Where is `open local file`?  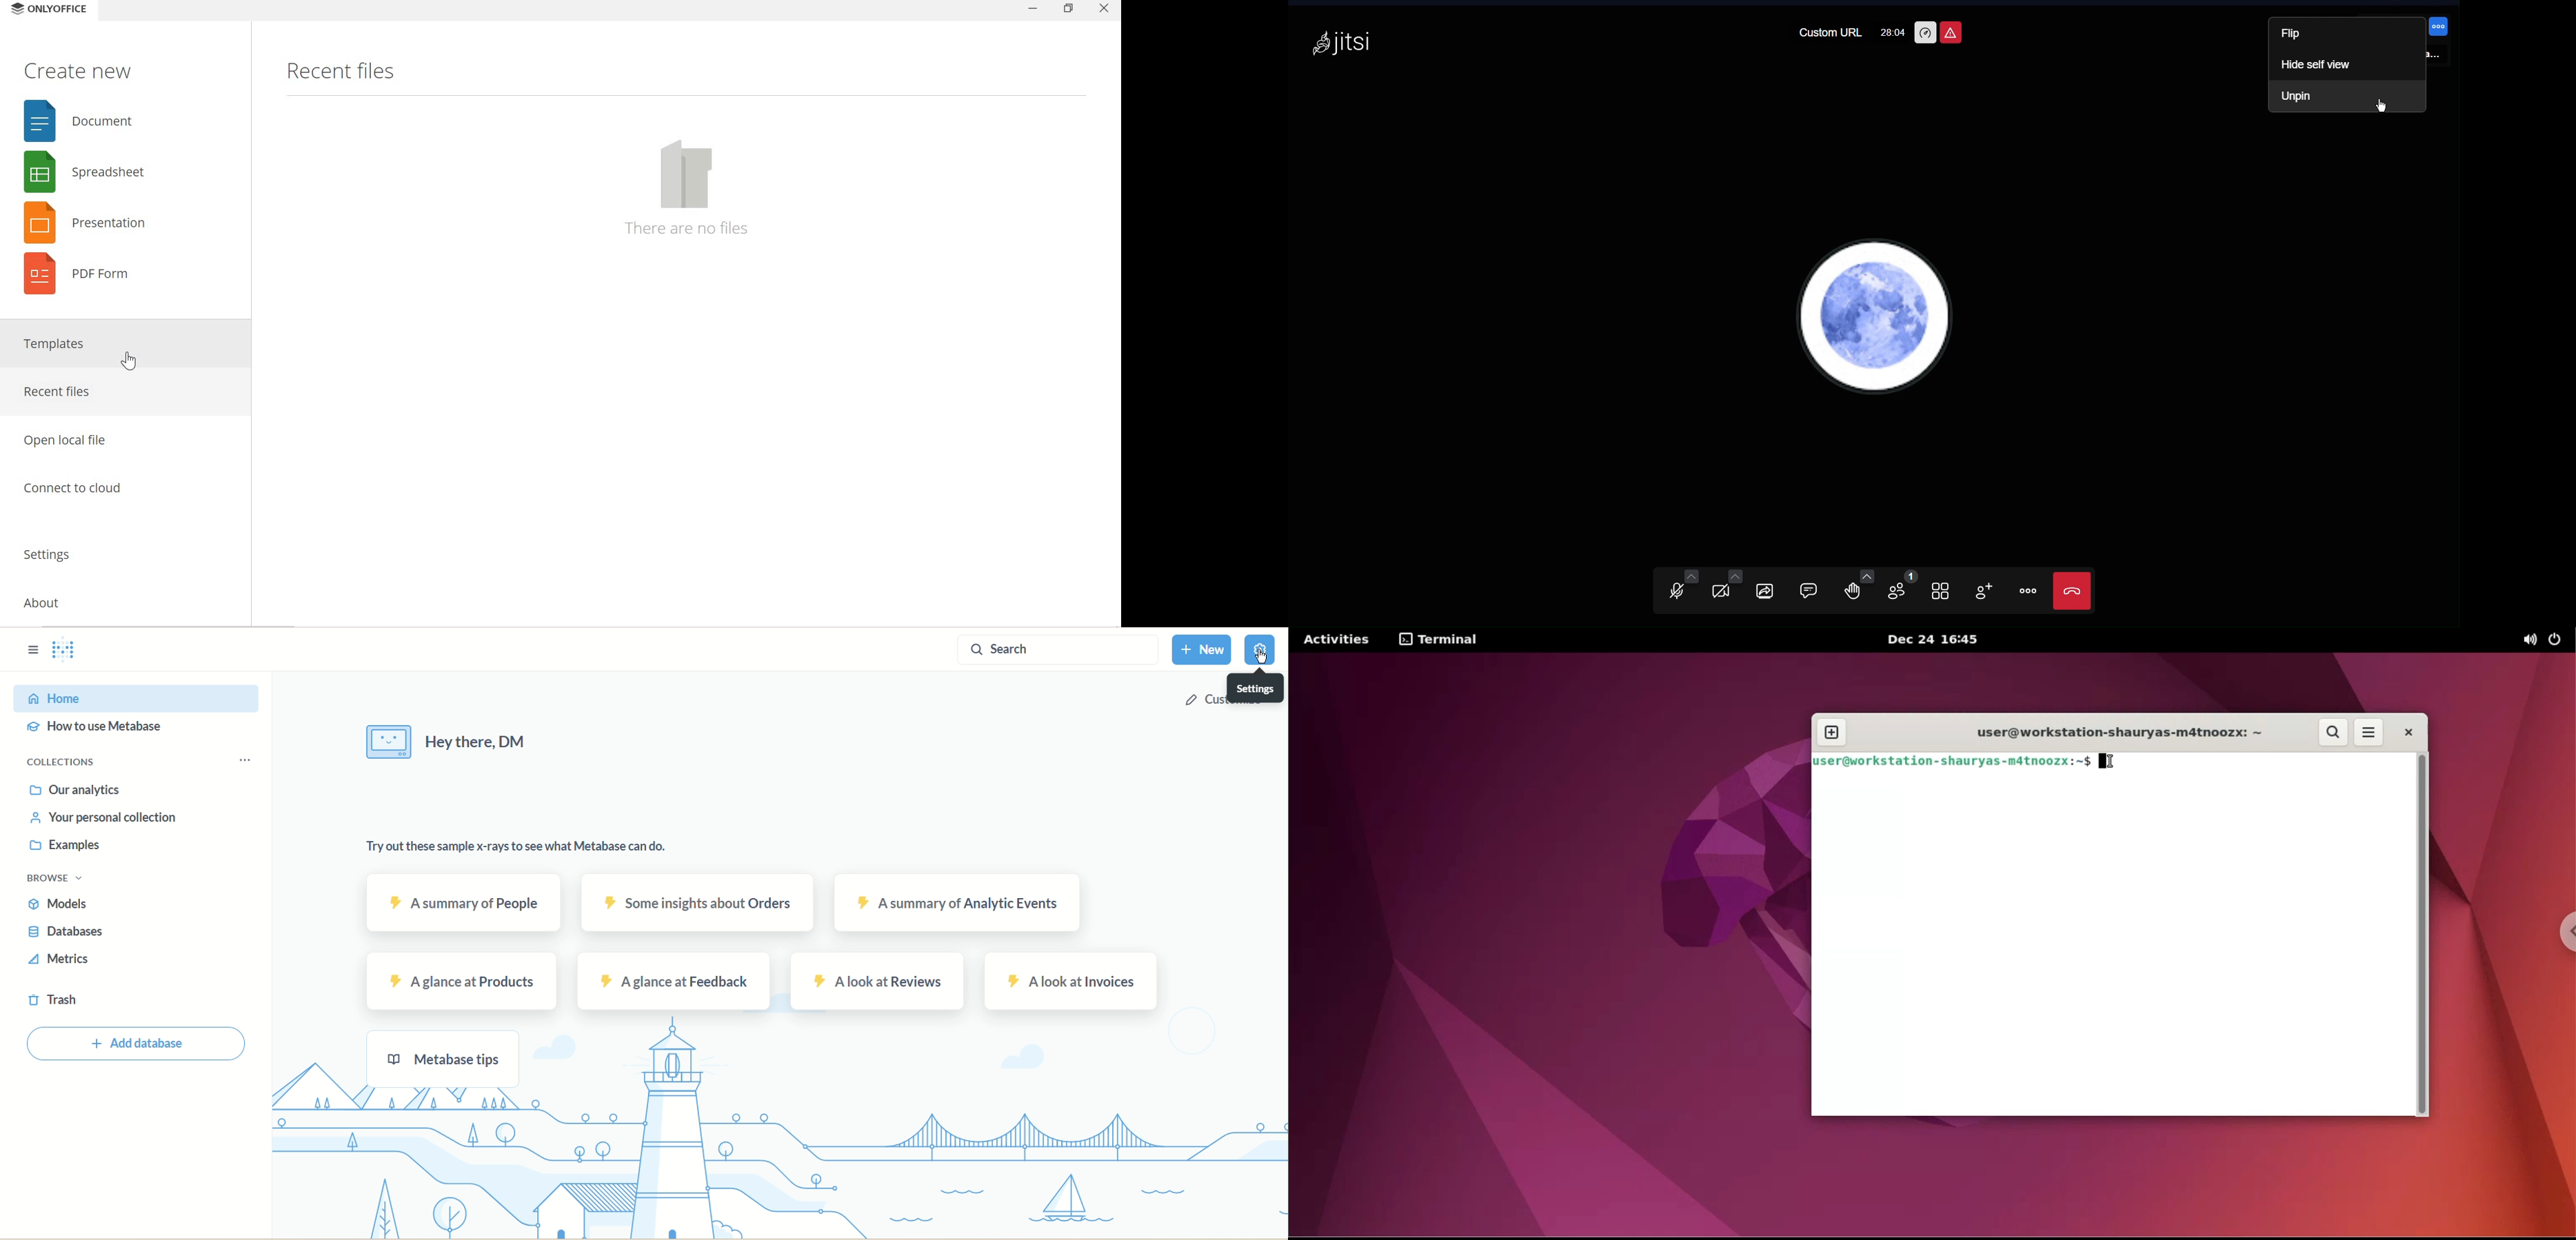 open local file is located at coordinates (122, 436).